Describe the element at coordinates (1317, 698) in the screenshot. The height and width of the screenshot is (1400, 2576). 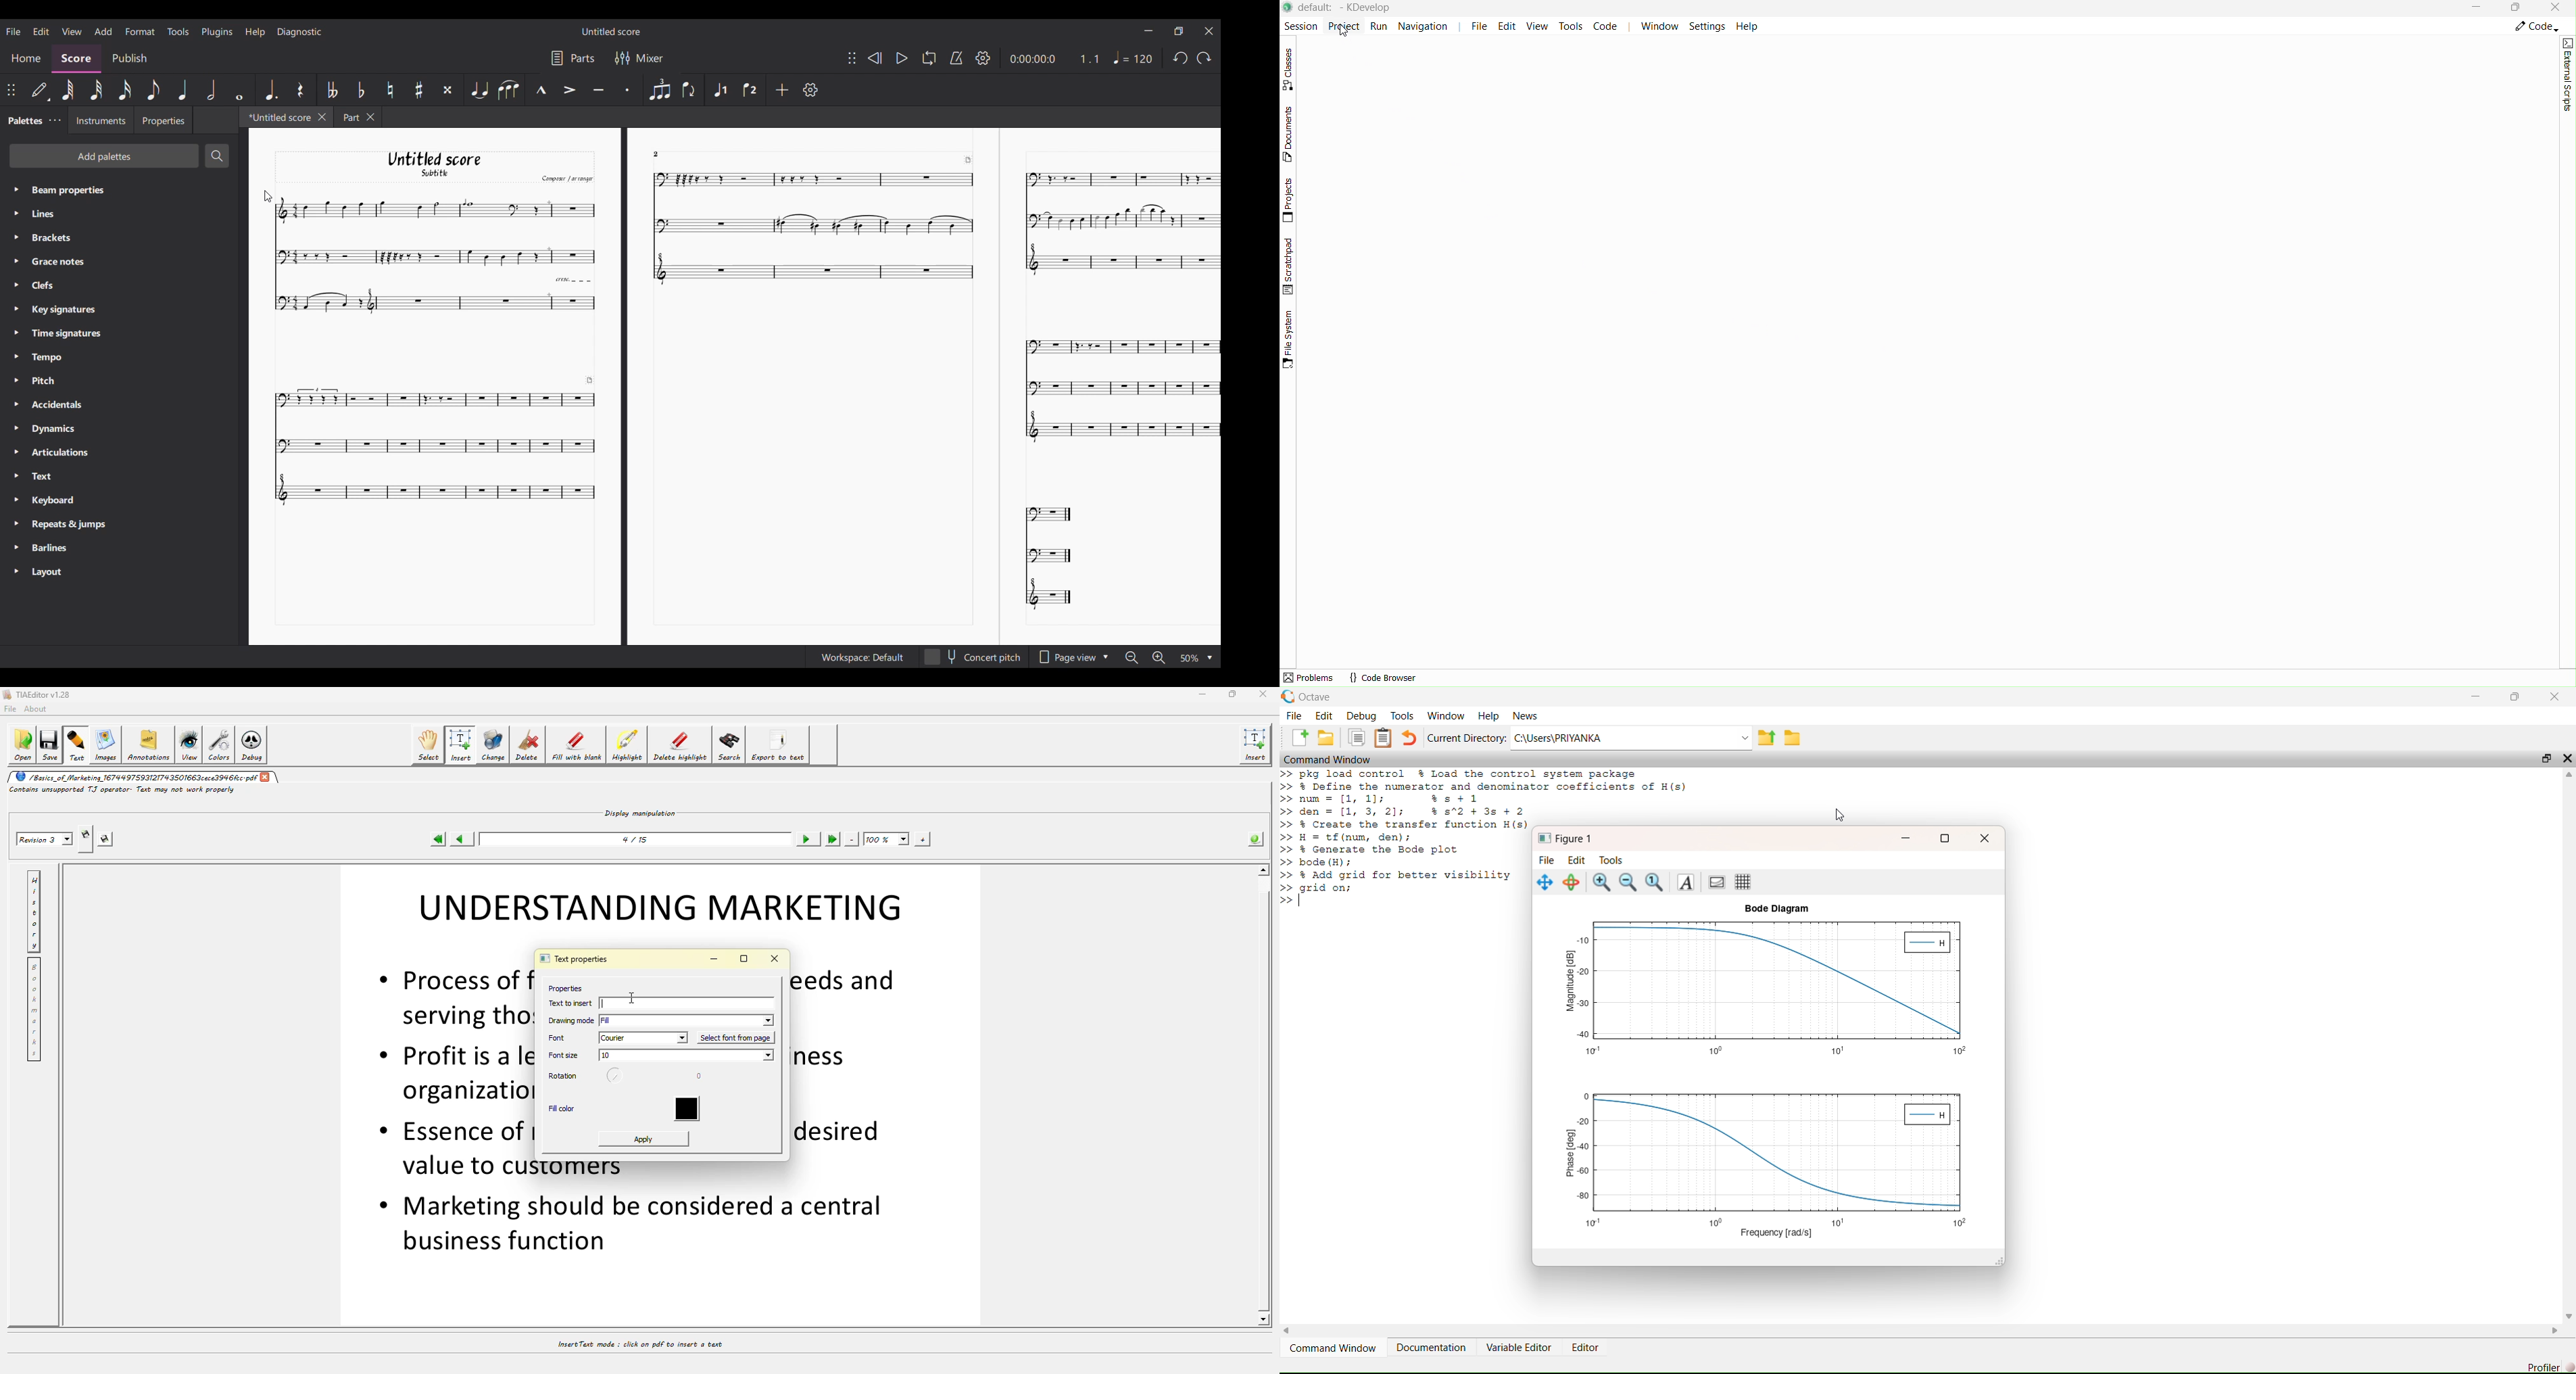
I see `Octave` at that location.